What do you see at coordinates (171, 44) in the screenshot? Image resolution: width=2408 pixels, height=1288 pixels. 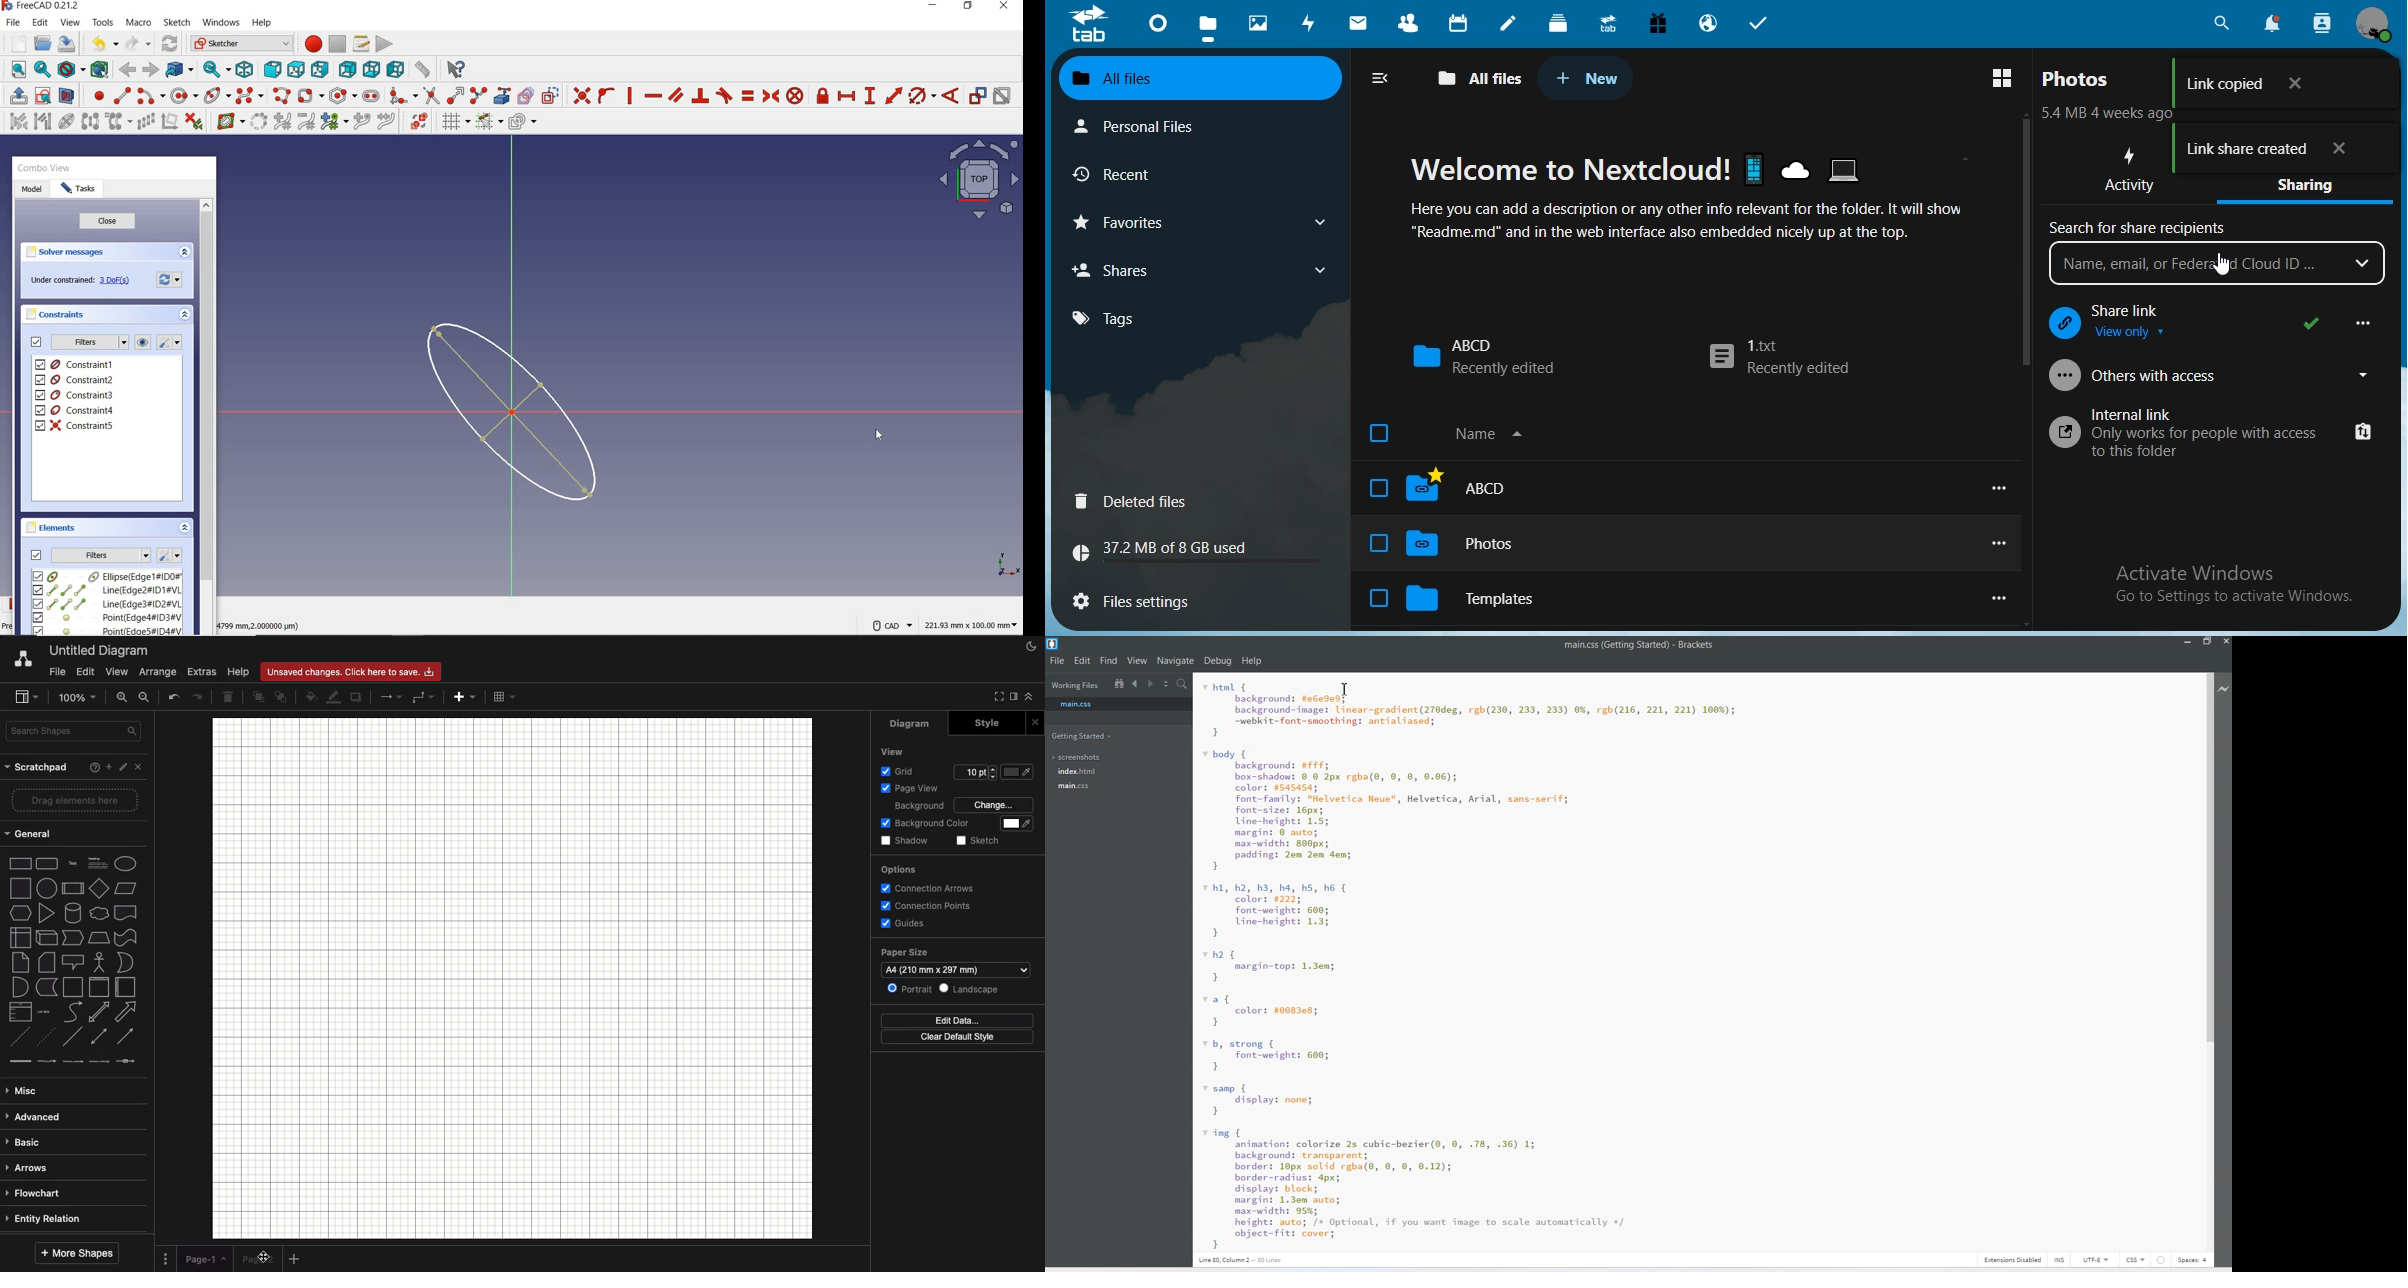 I see `refresh` at bounding box center [171, 44].